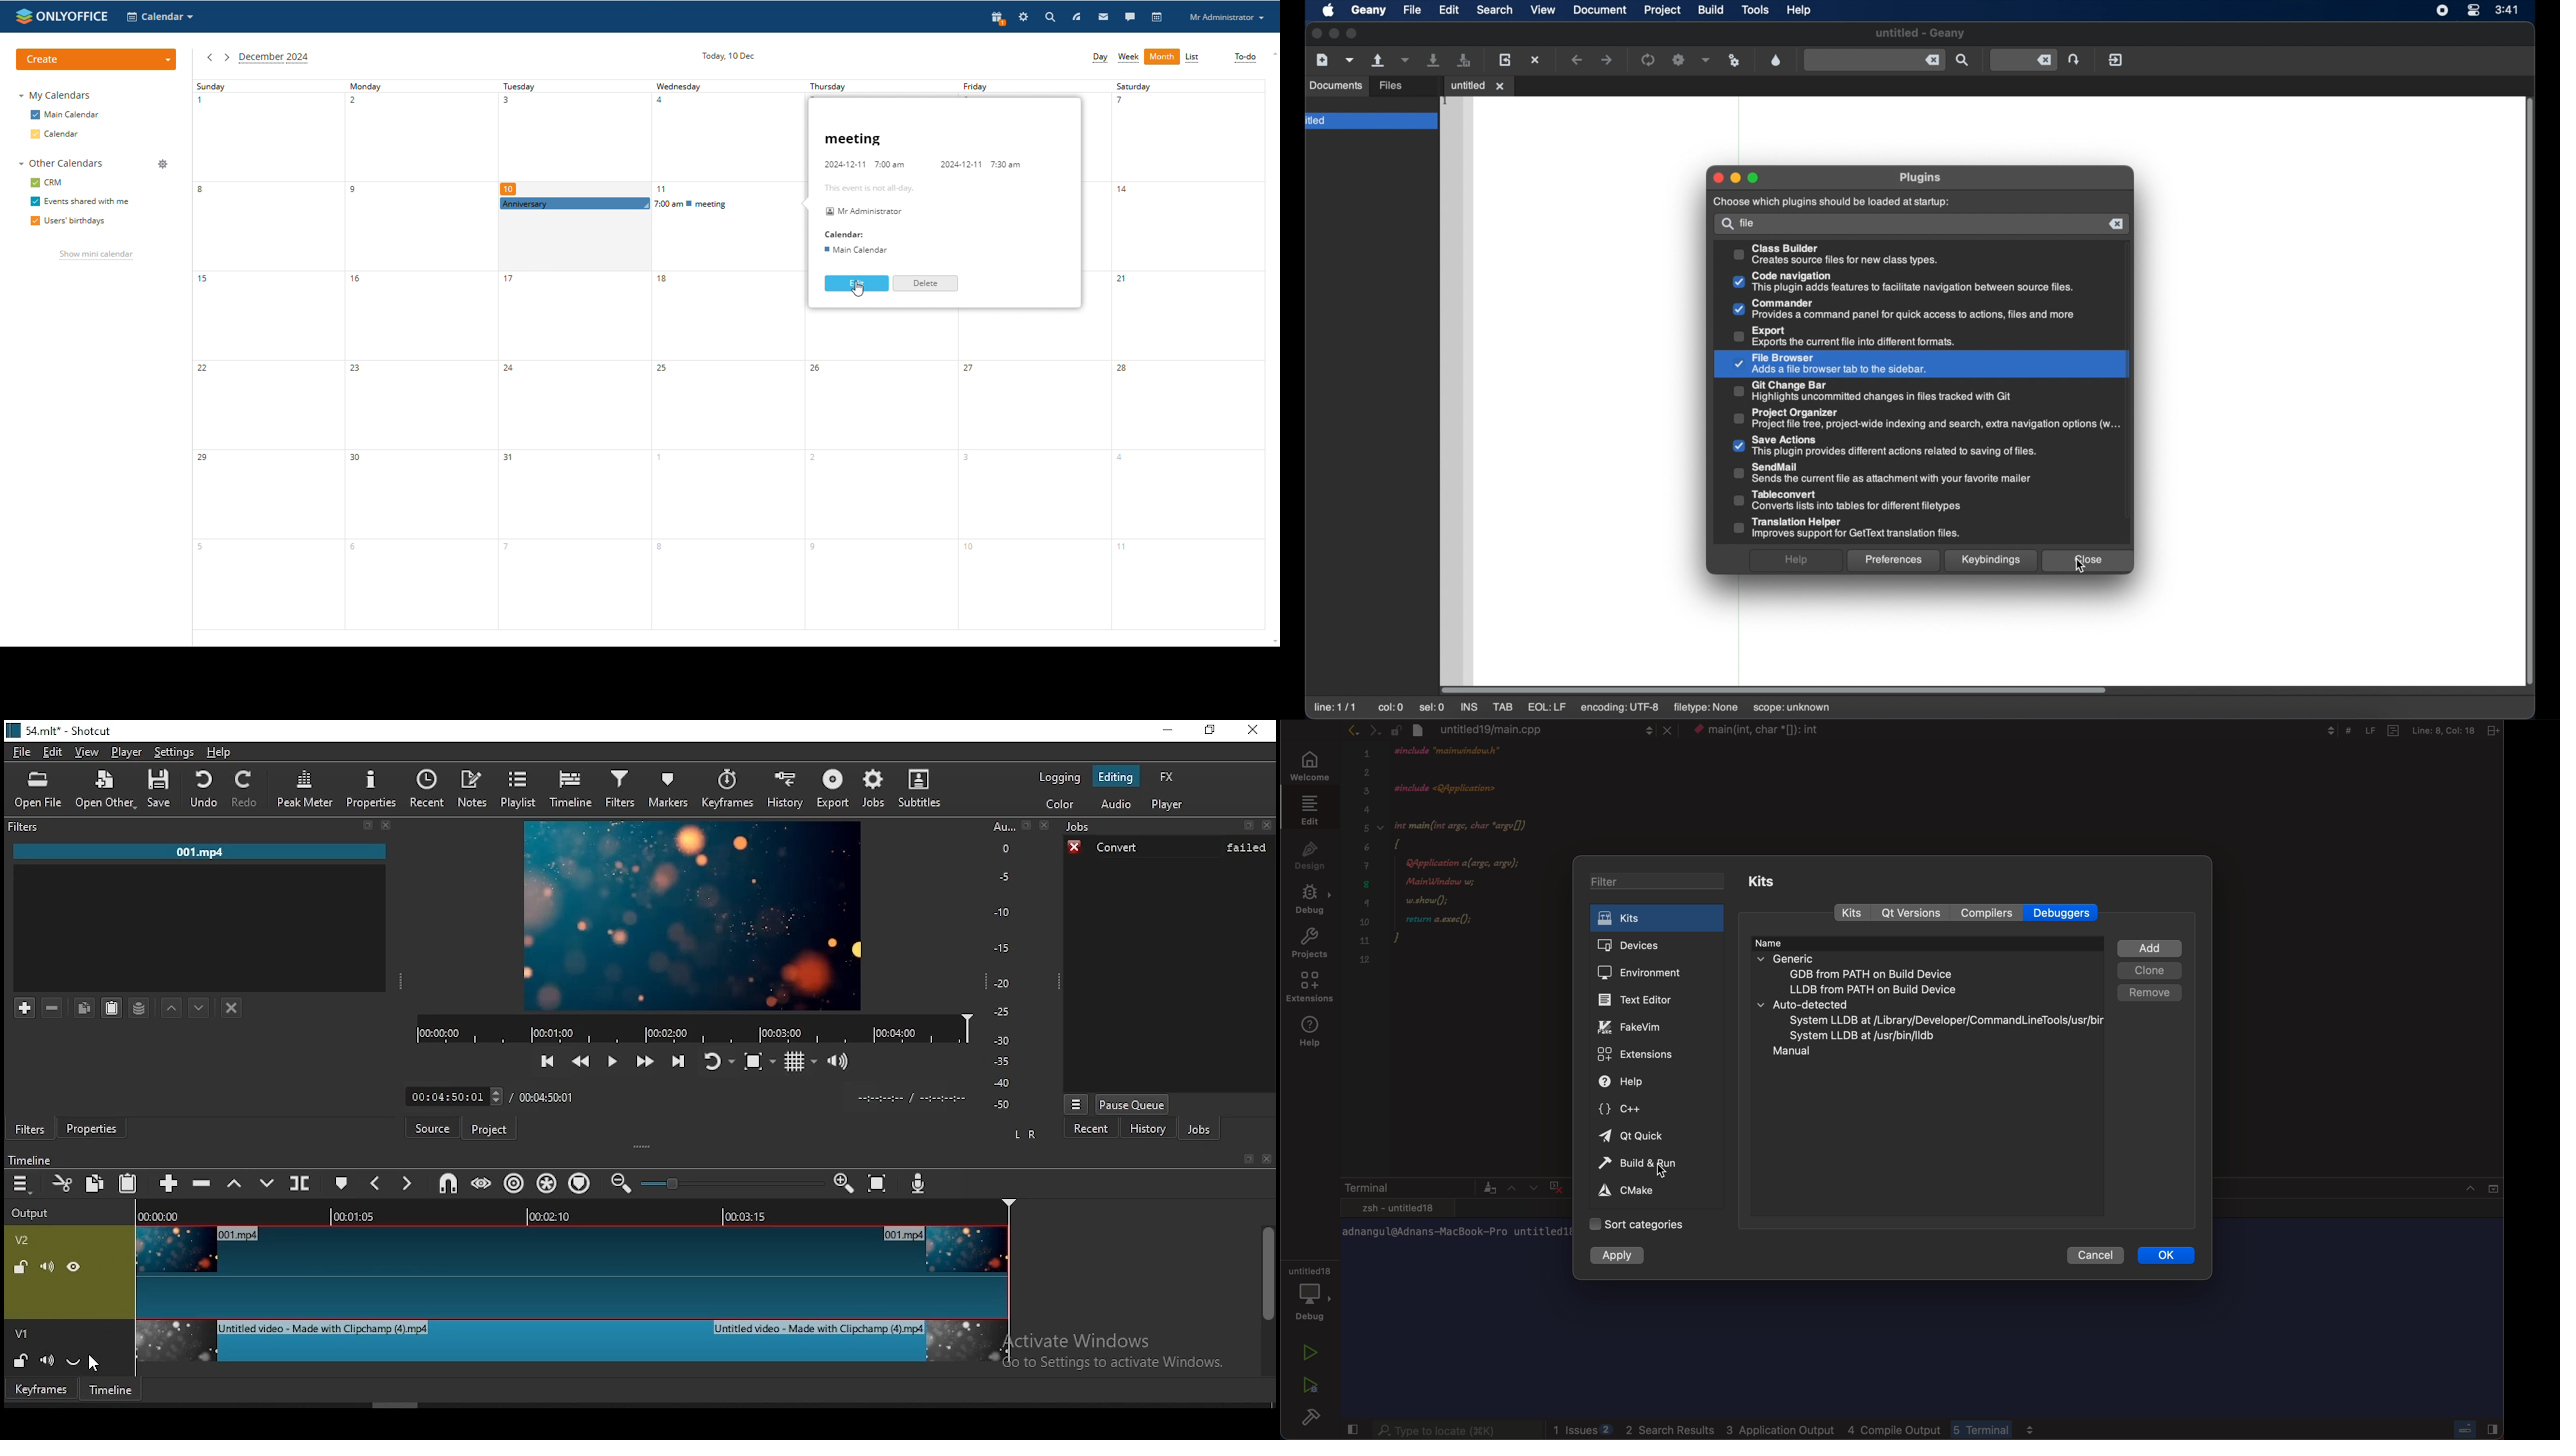 The image size is (2576, 1456). Describe the element at coordinates (2475, 11) in the screenshot. I see `control center` at that location.